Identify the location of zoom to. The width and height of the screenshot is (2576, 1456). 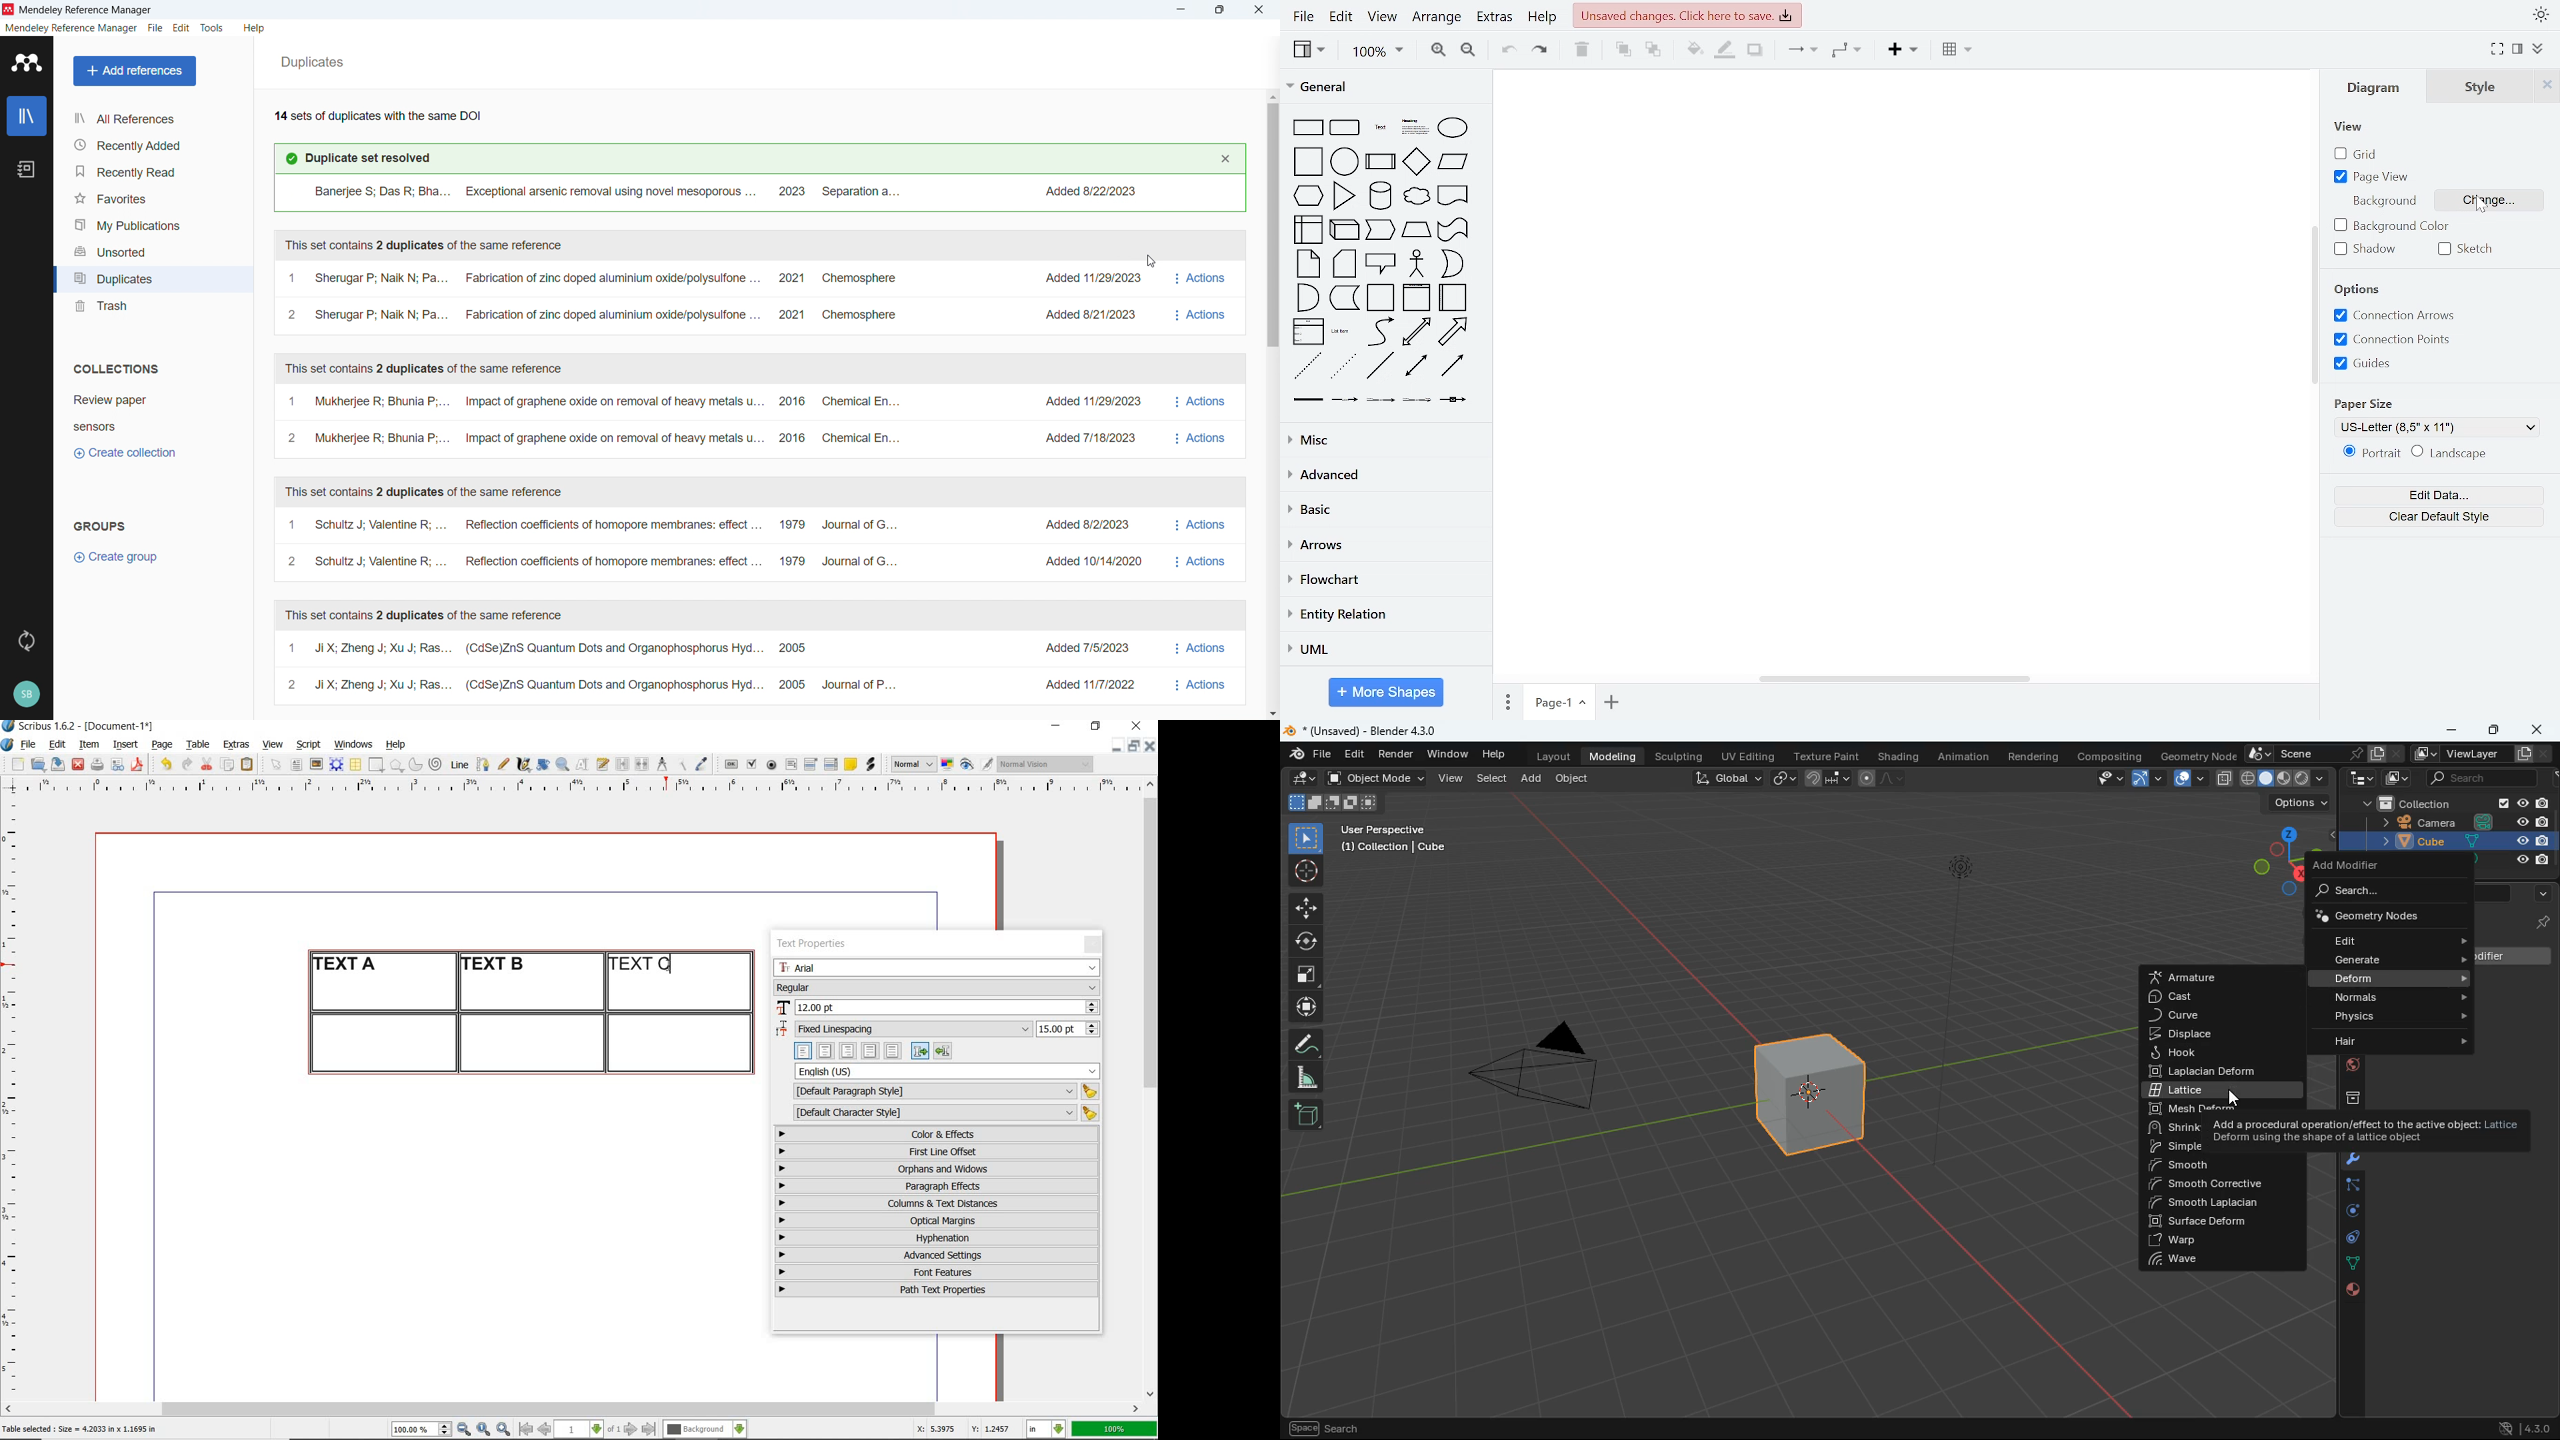
(484, 1430).